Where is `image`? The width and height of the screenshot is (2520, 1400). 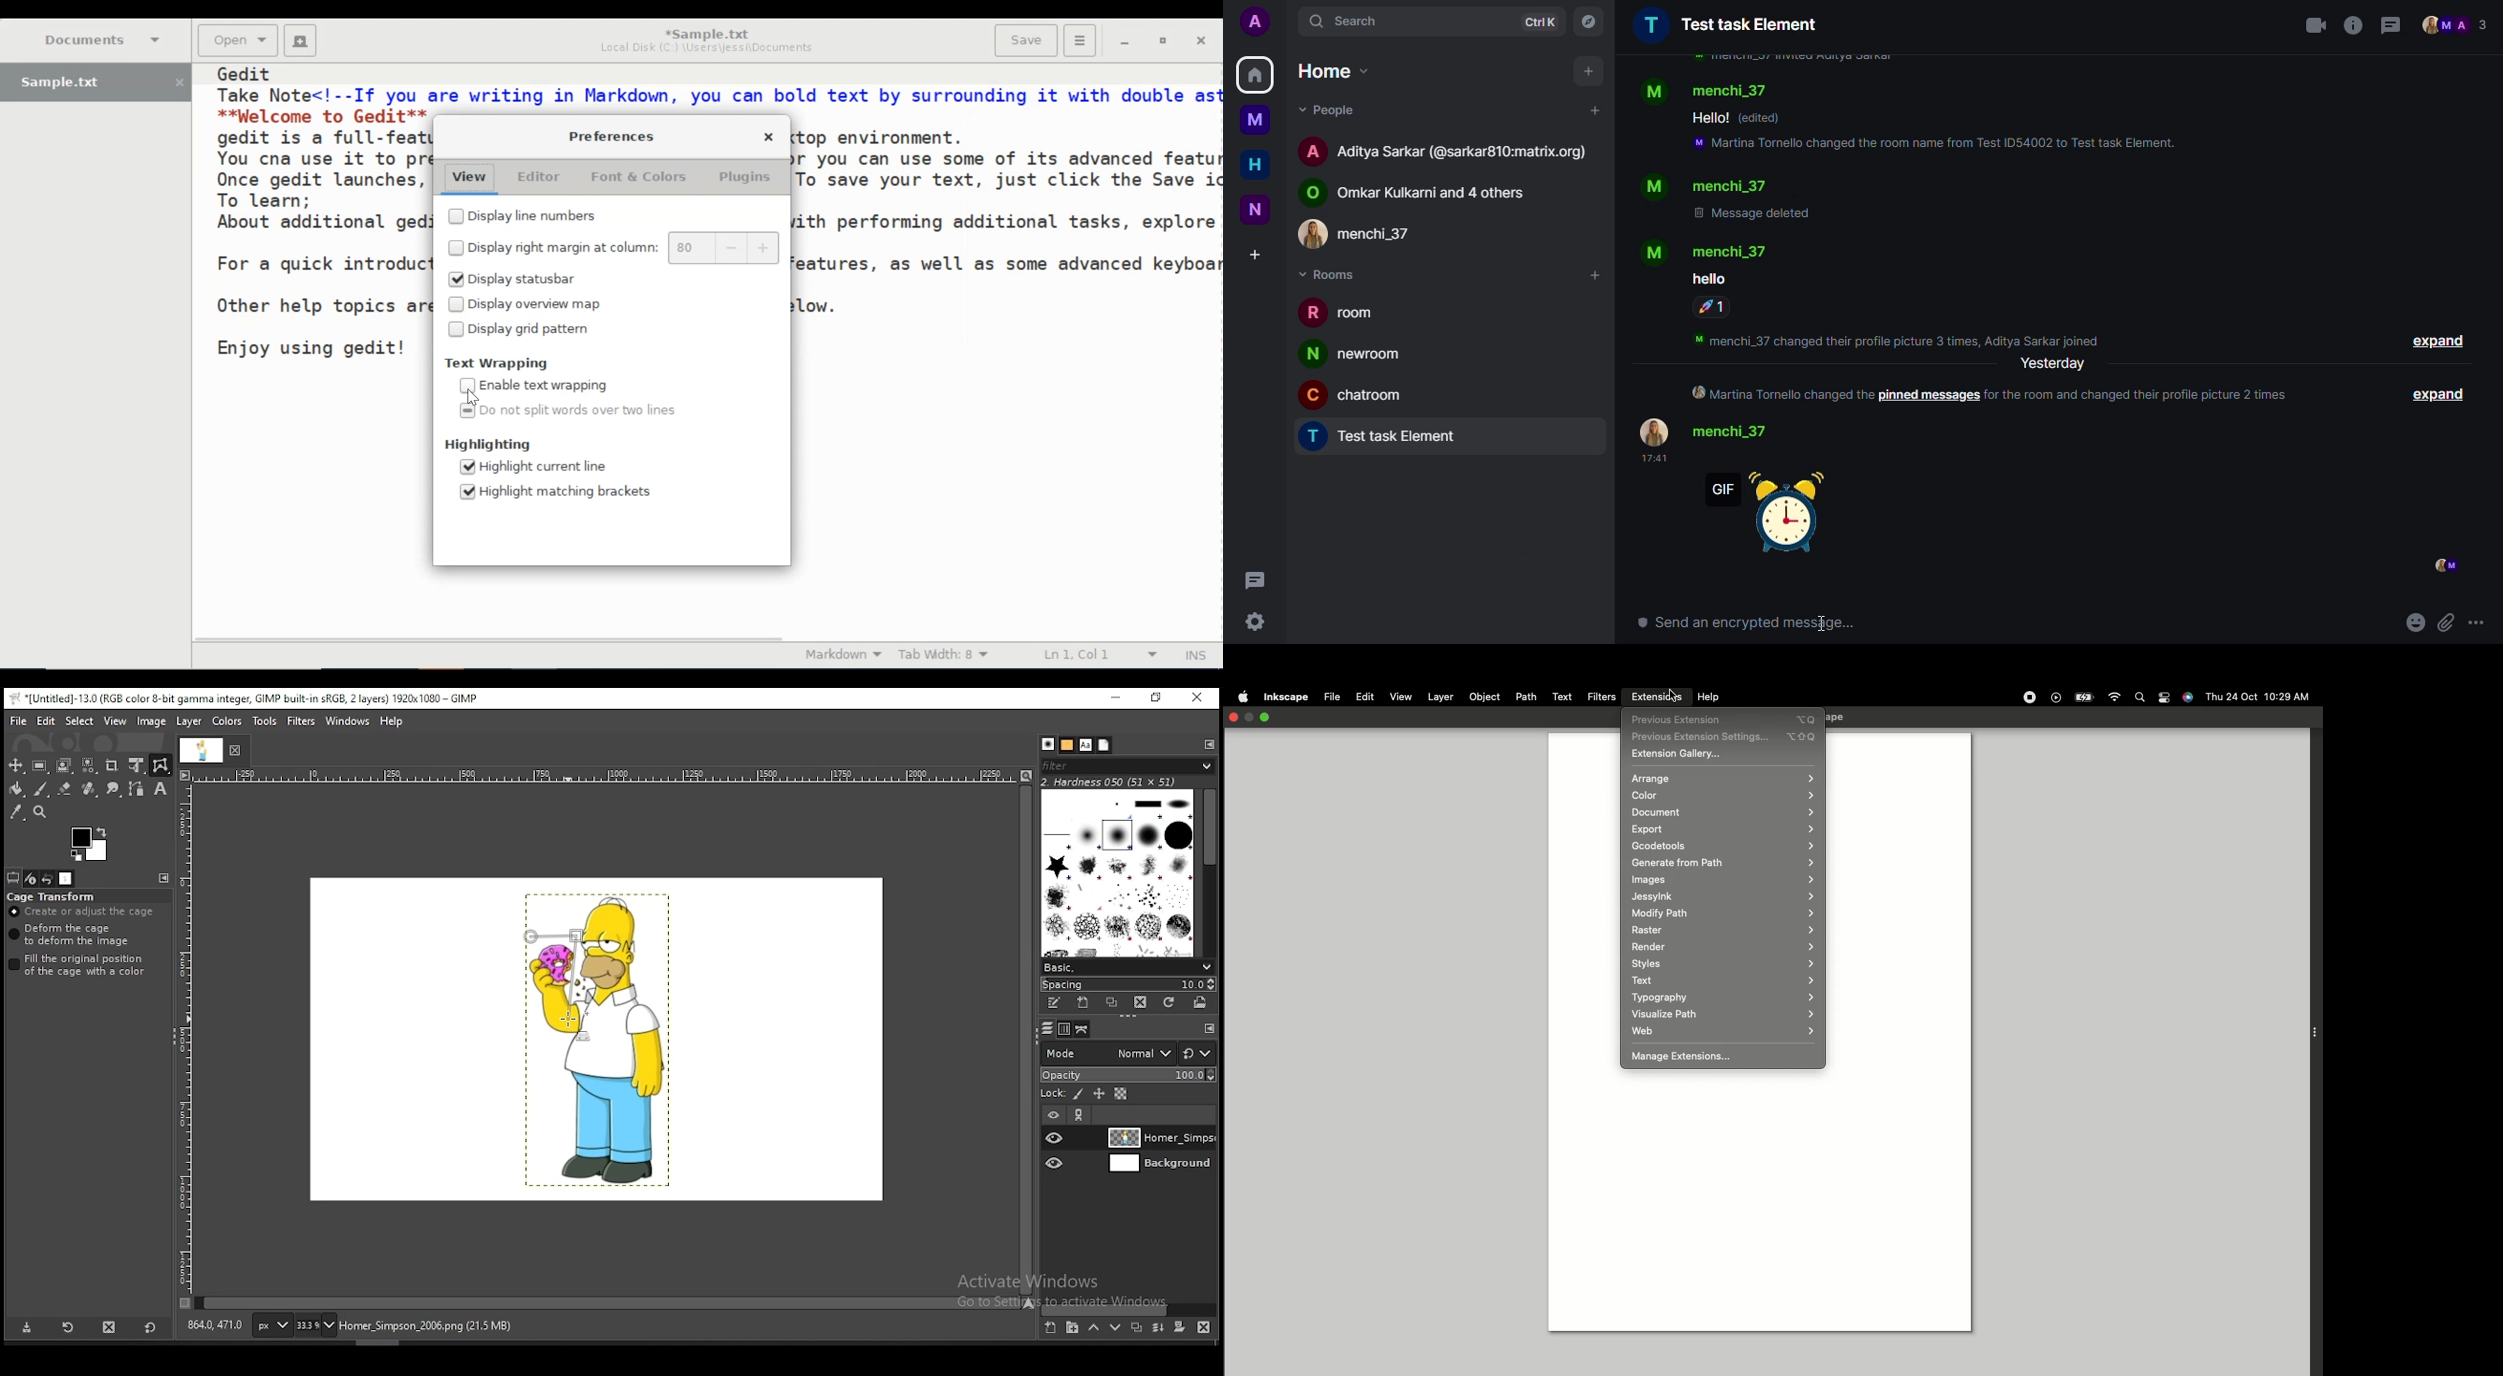 image is located at coordinates (153, 723).